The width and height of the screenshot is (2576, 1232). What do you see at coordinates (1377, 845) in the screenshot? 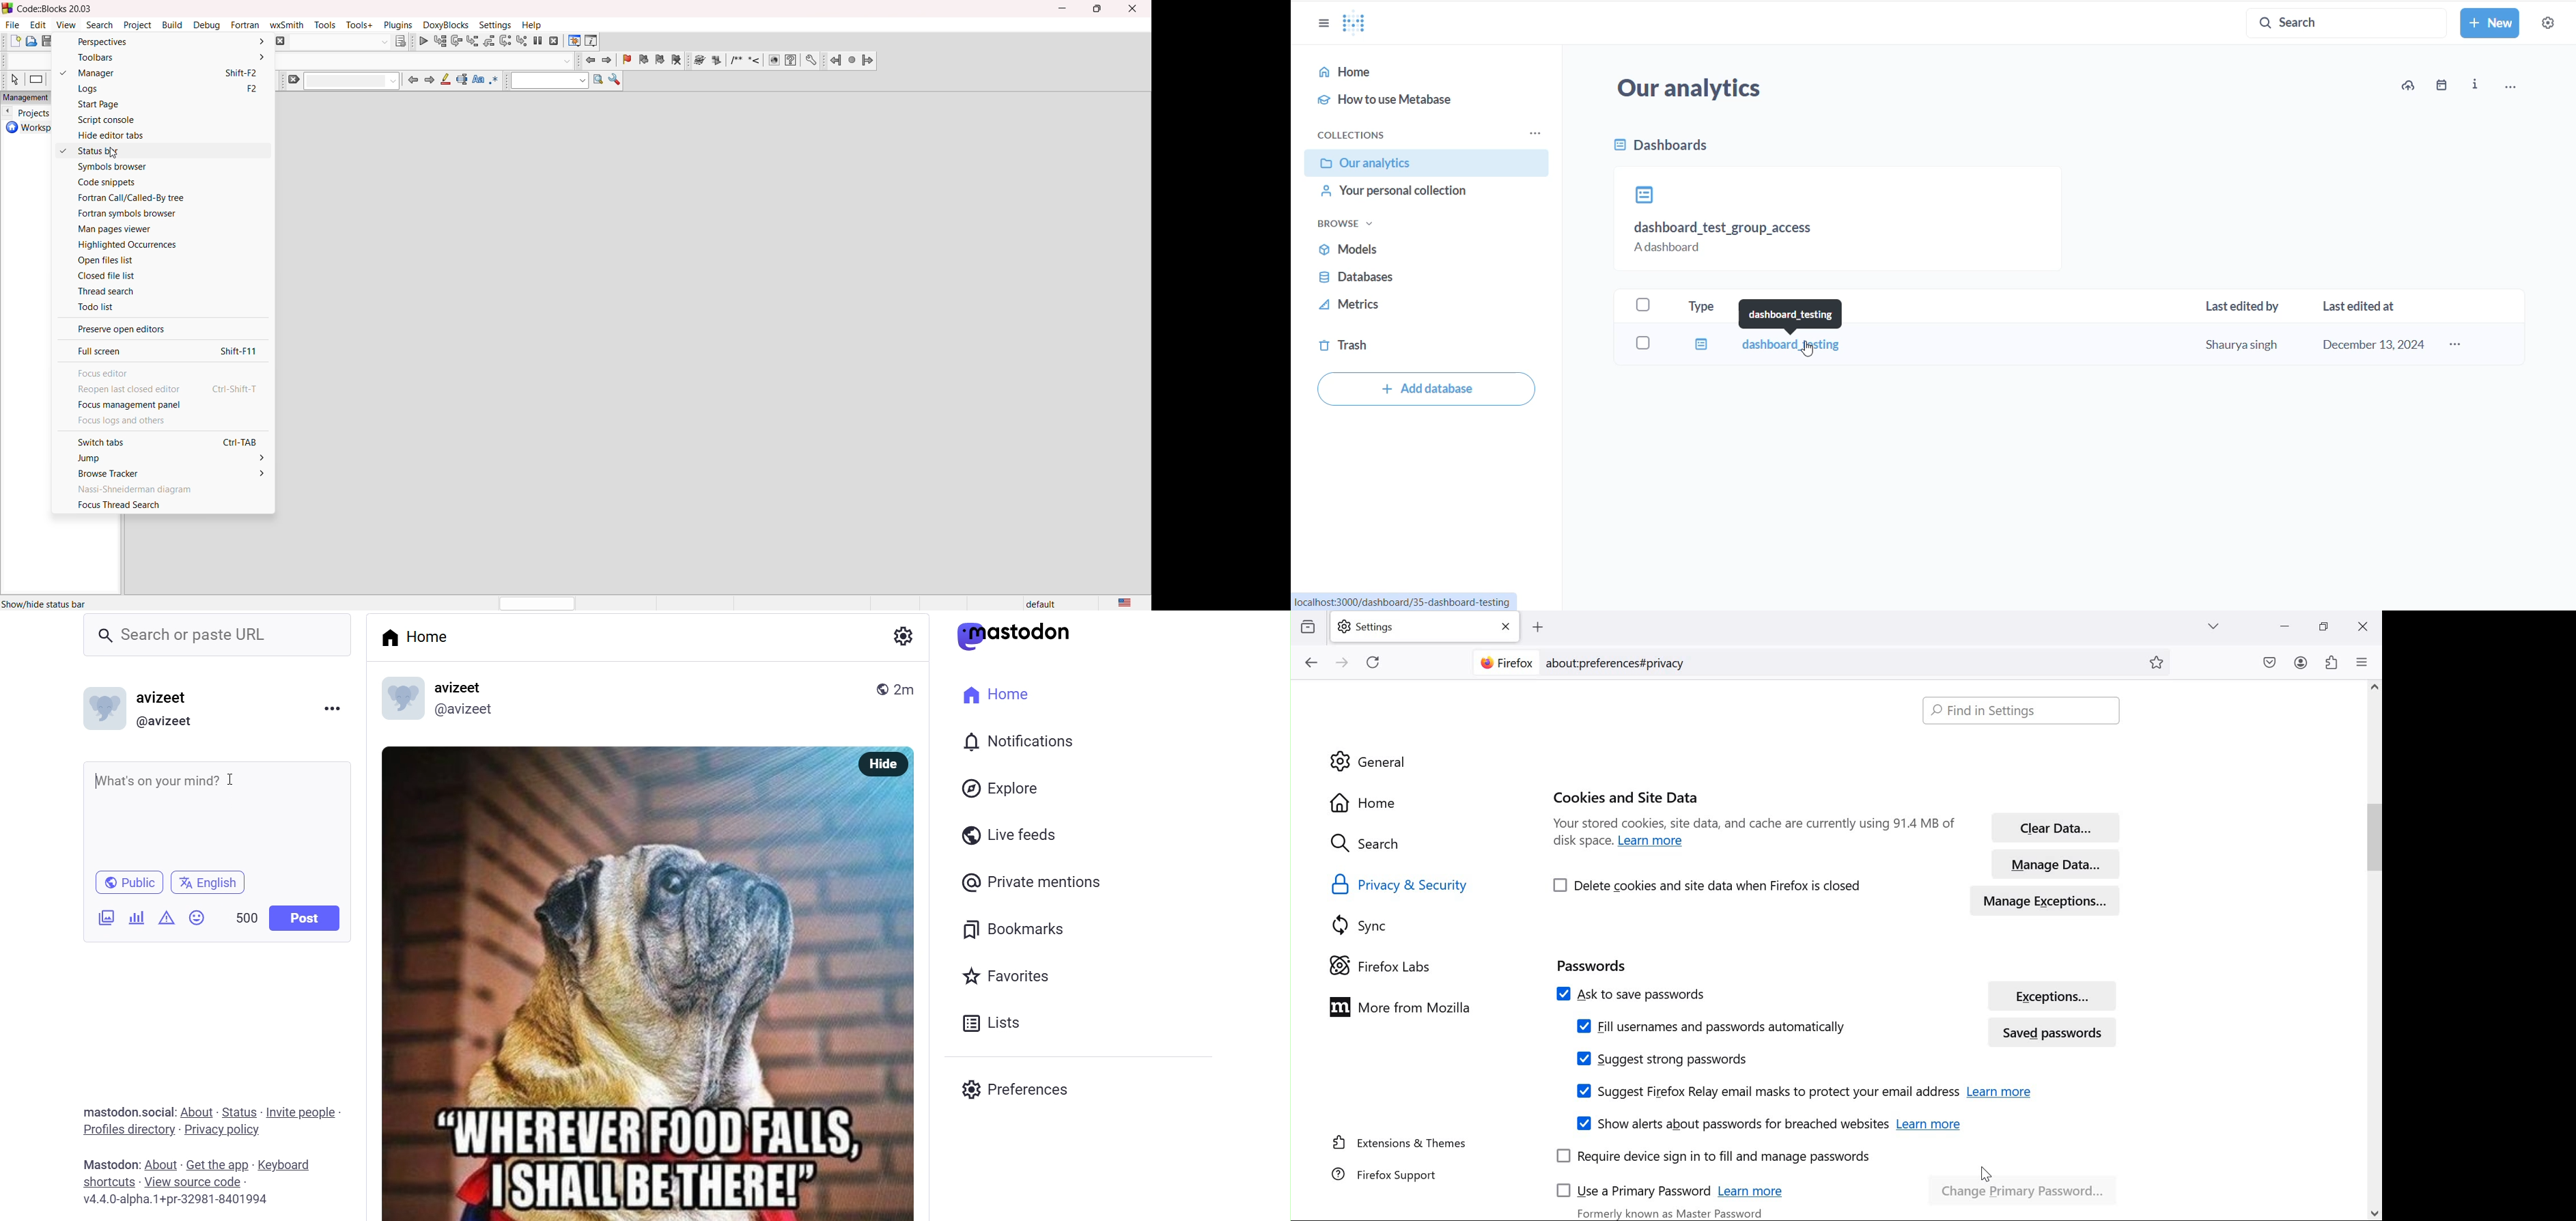
I see `search` at bounding box center [1377, 845].